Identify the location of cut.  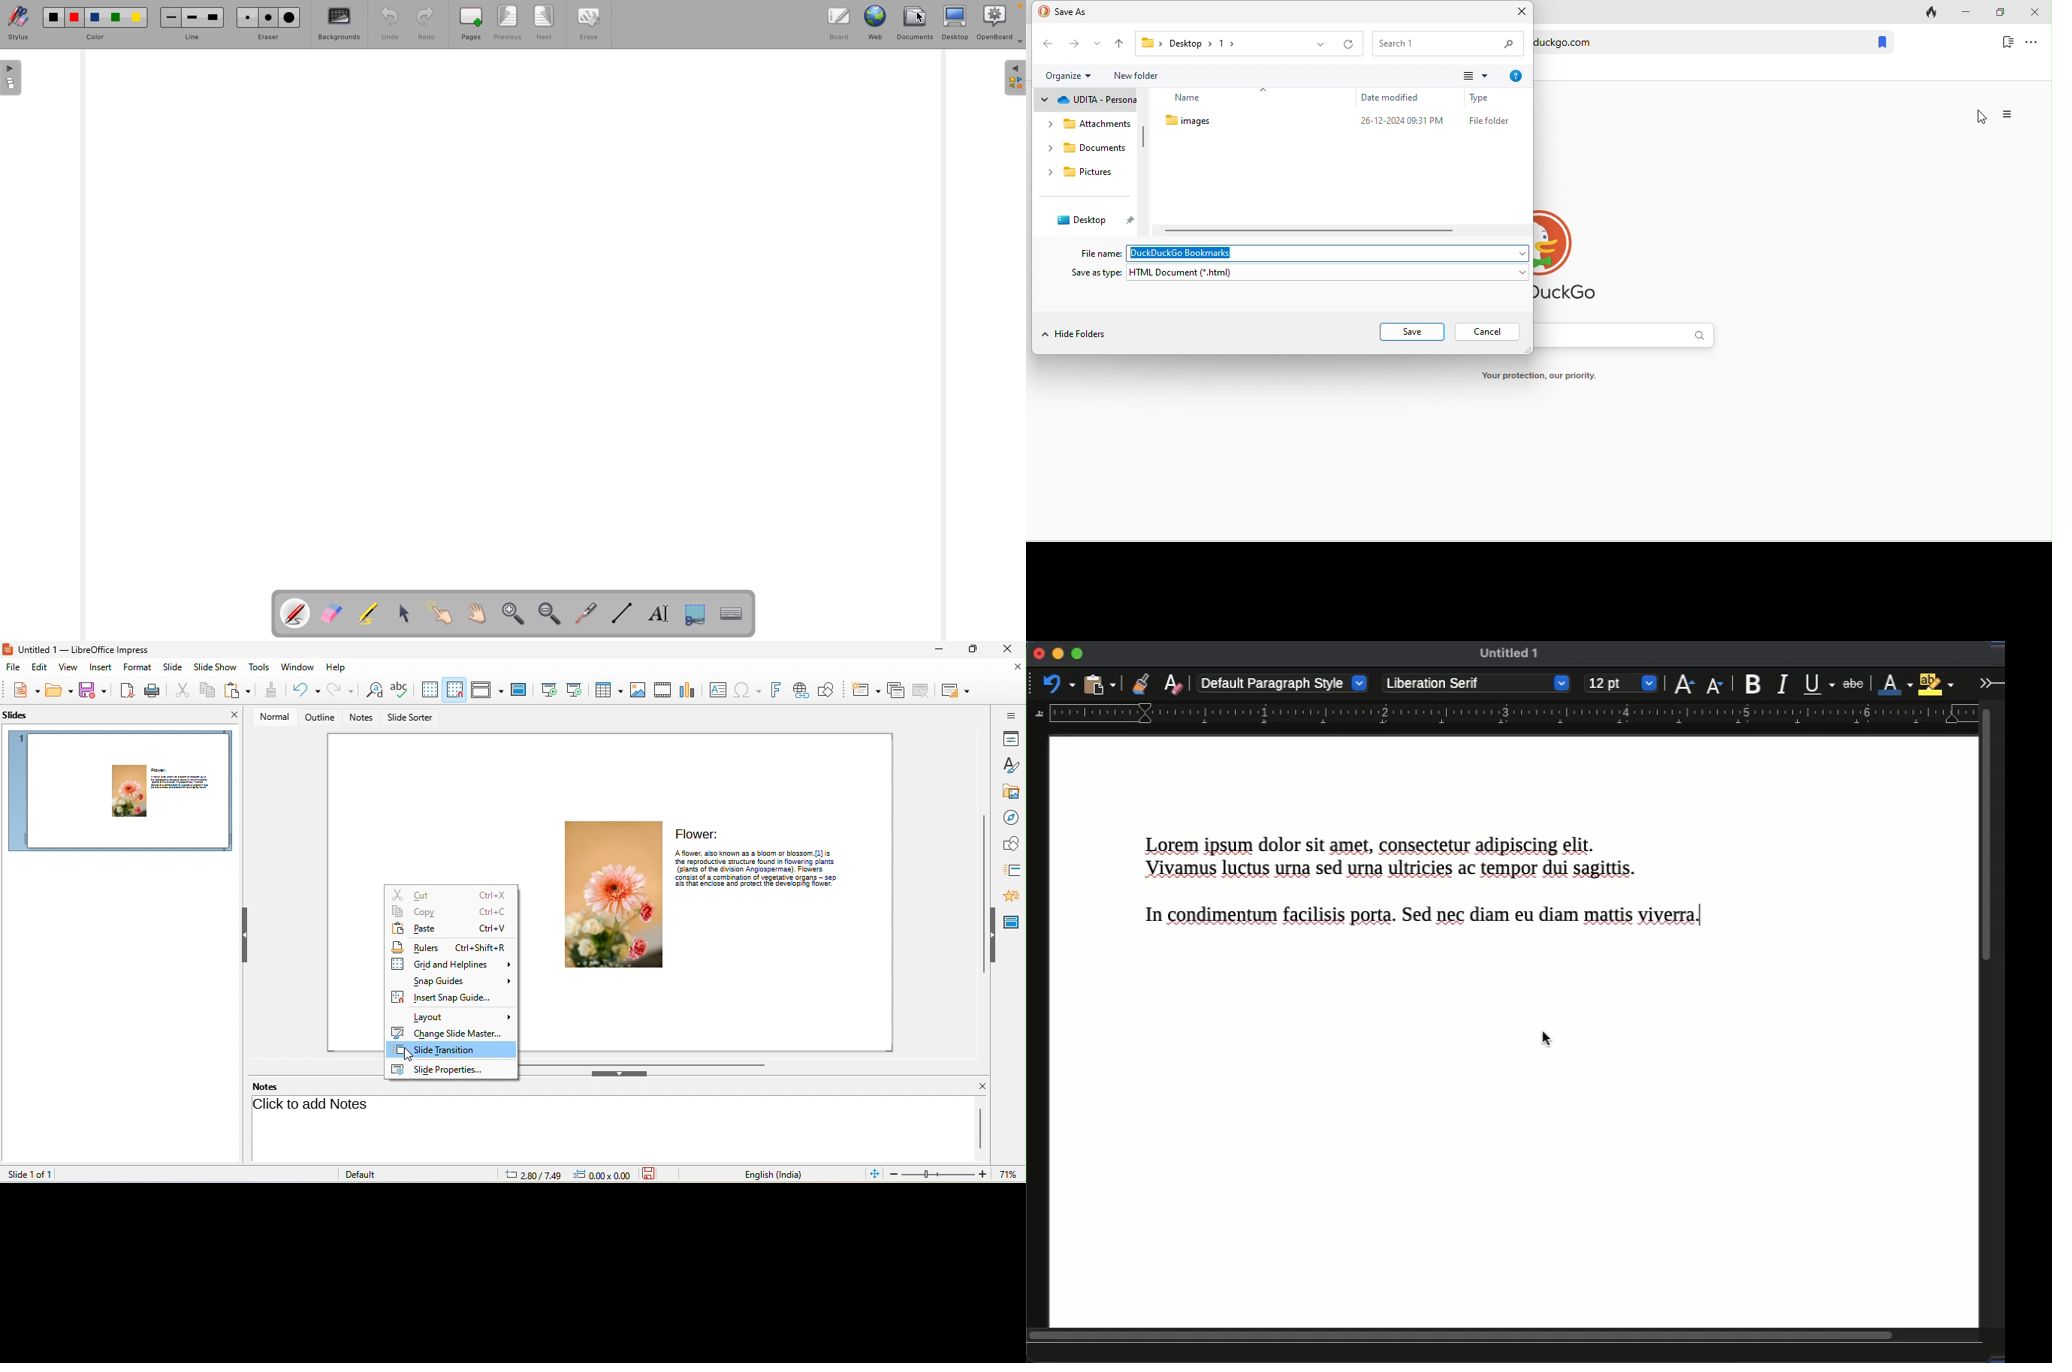
(449, 893).